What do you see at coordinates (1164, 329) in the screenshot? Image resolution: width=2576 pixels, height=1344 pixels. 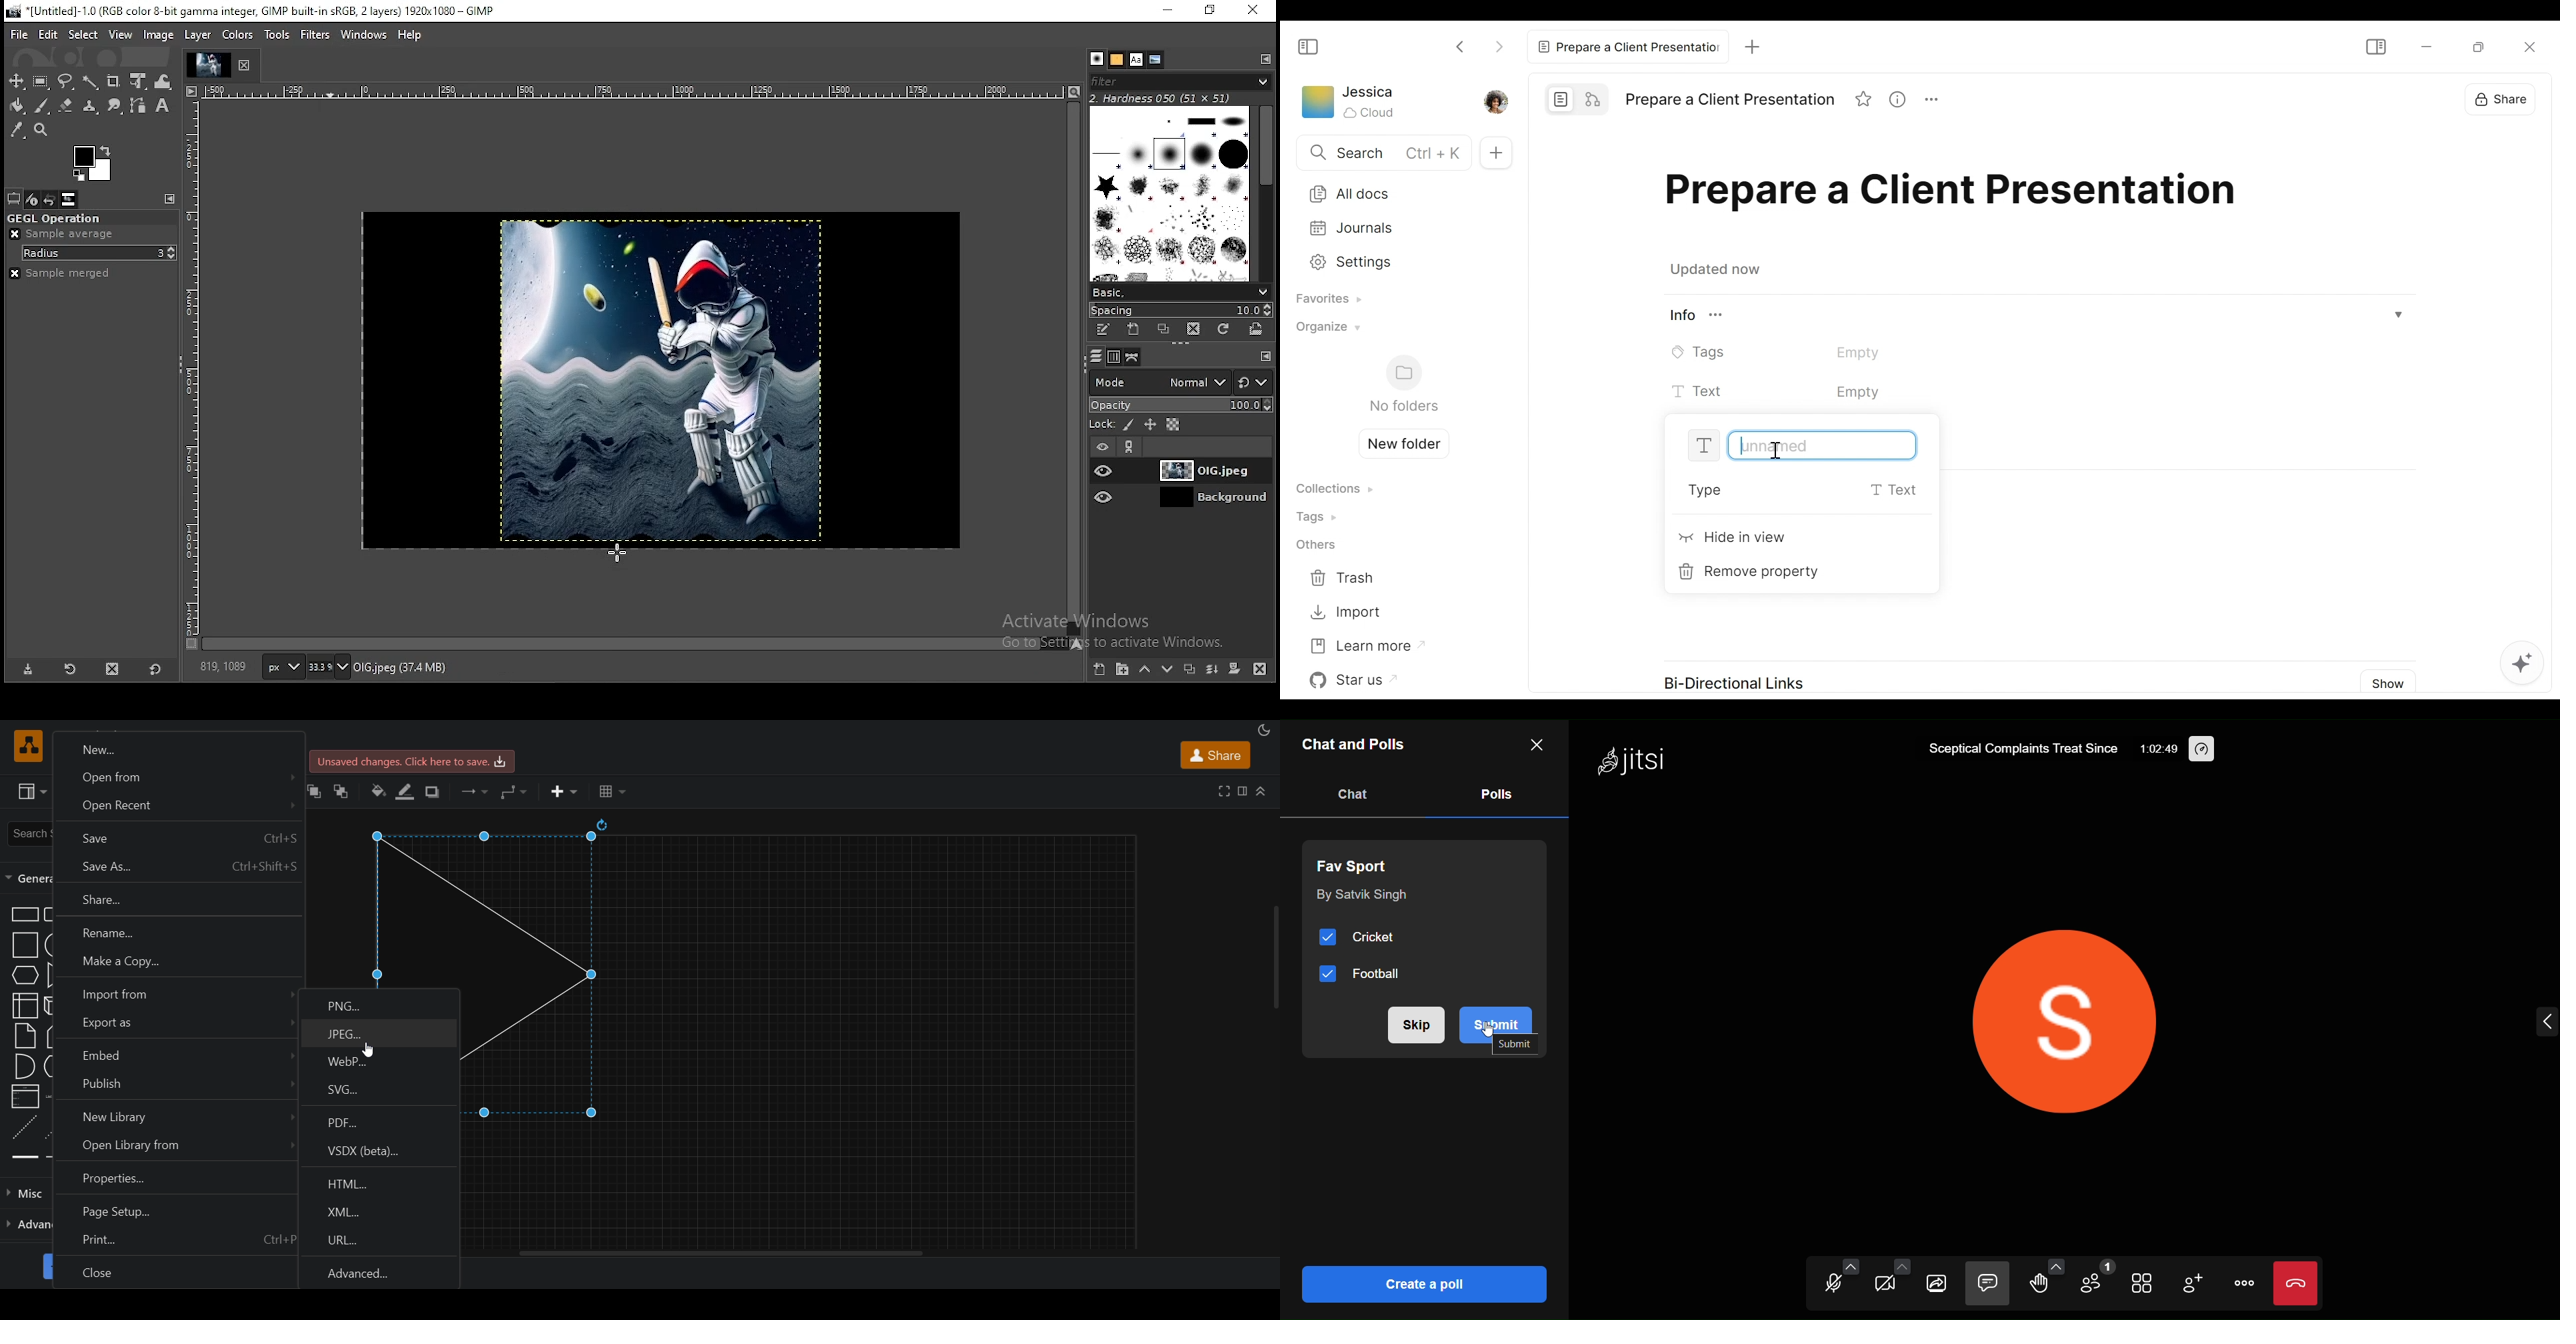 I see `duplicate this brush` at bounding box center [1164, 329].